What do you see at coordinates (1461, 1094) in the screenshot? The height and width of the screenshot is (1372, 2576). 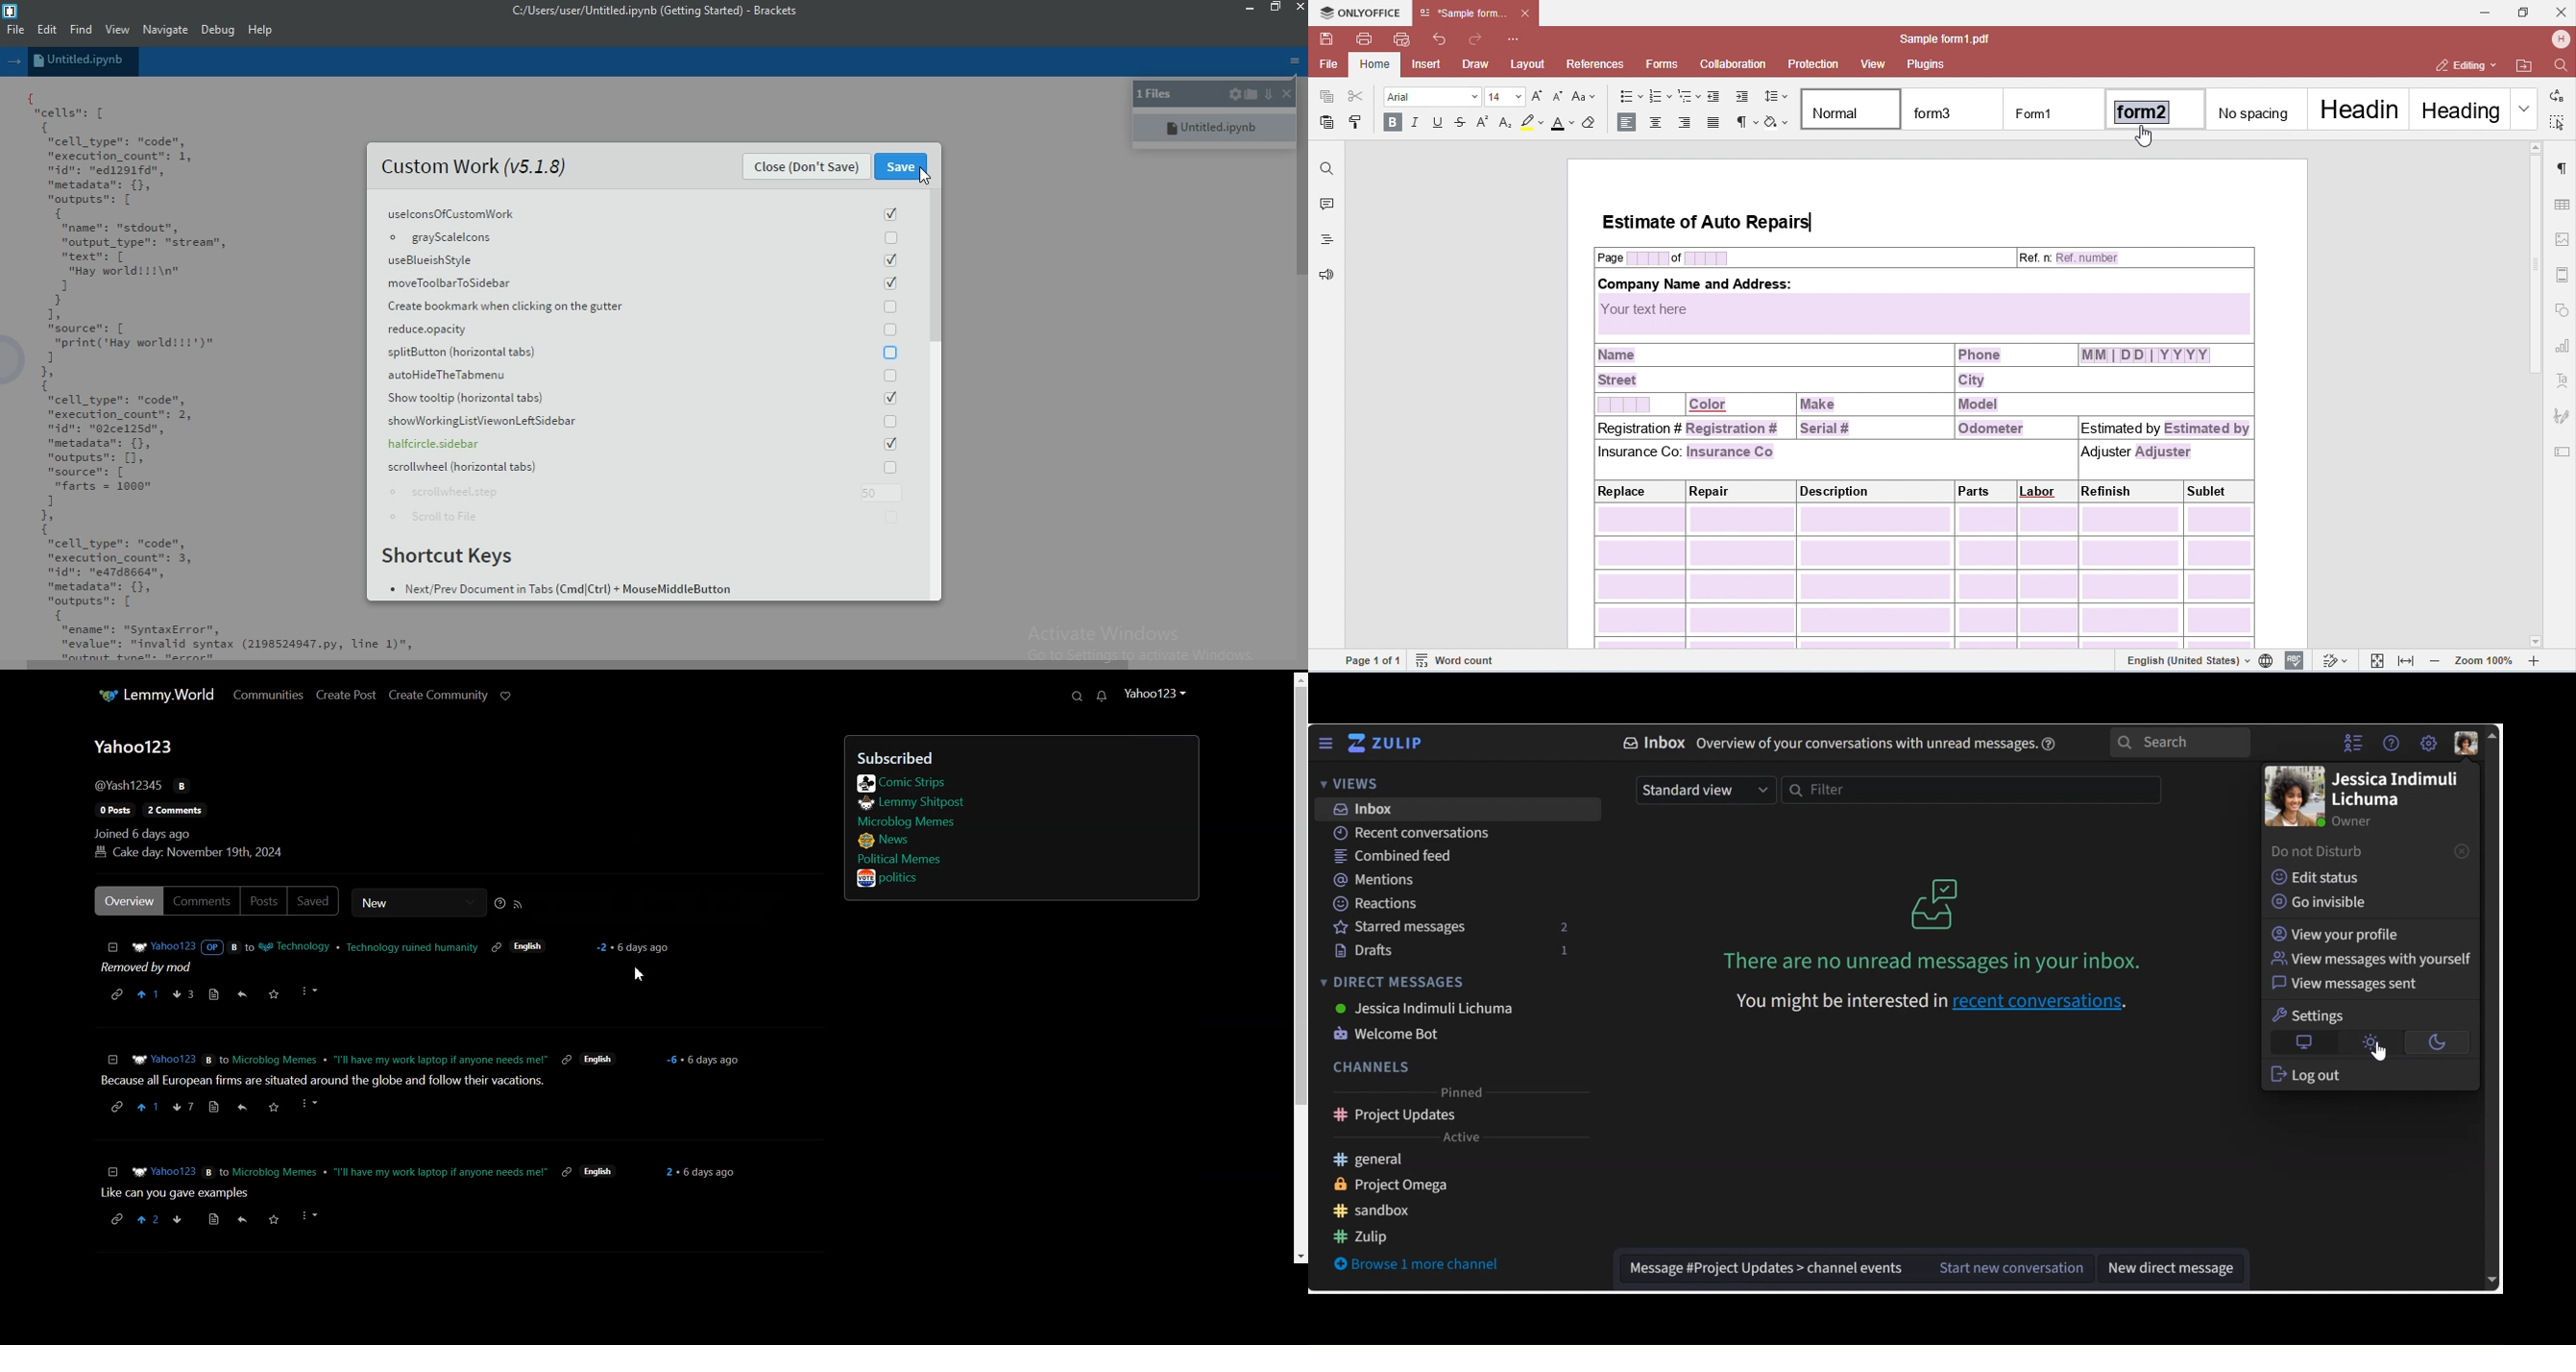 I see `Pinned` at bounding box center [1461, 1094].